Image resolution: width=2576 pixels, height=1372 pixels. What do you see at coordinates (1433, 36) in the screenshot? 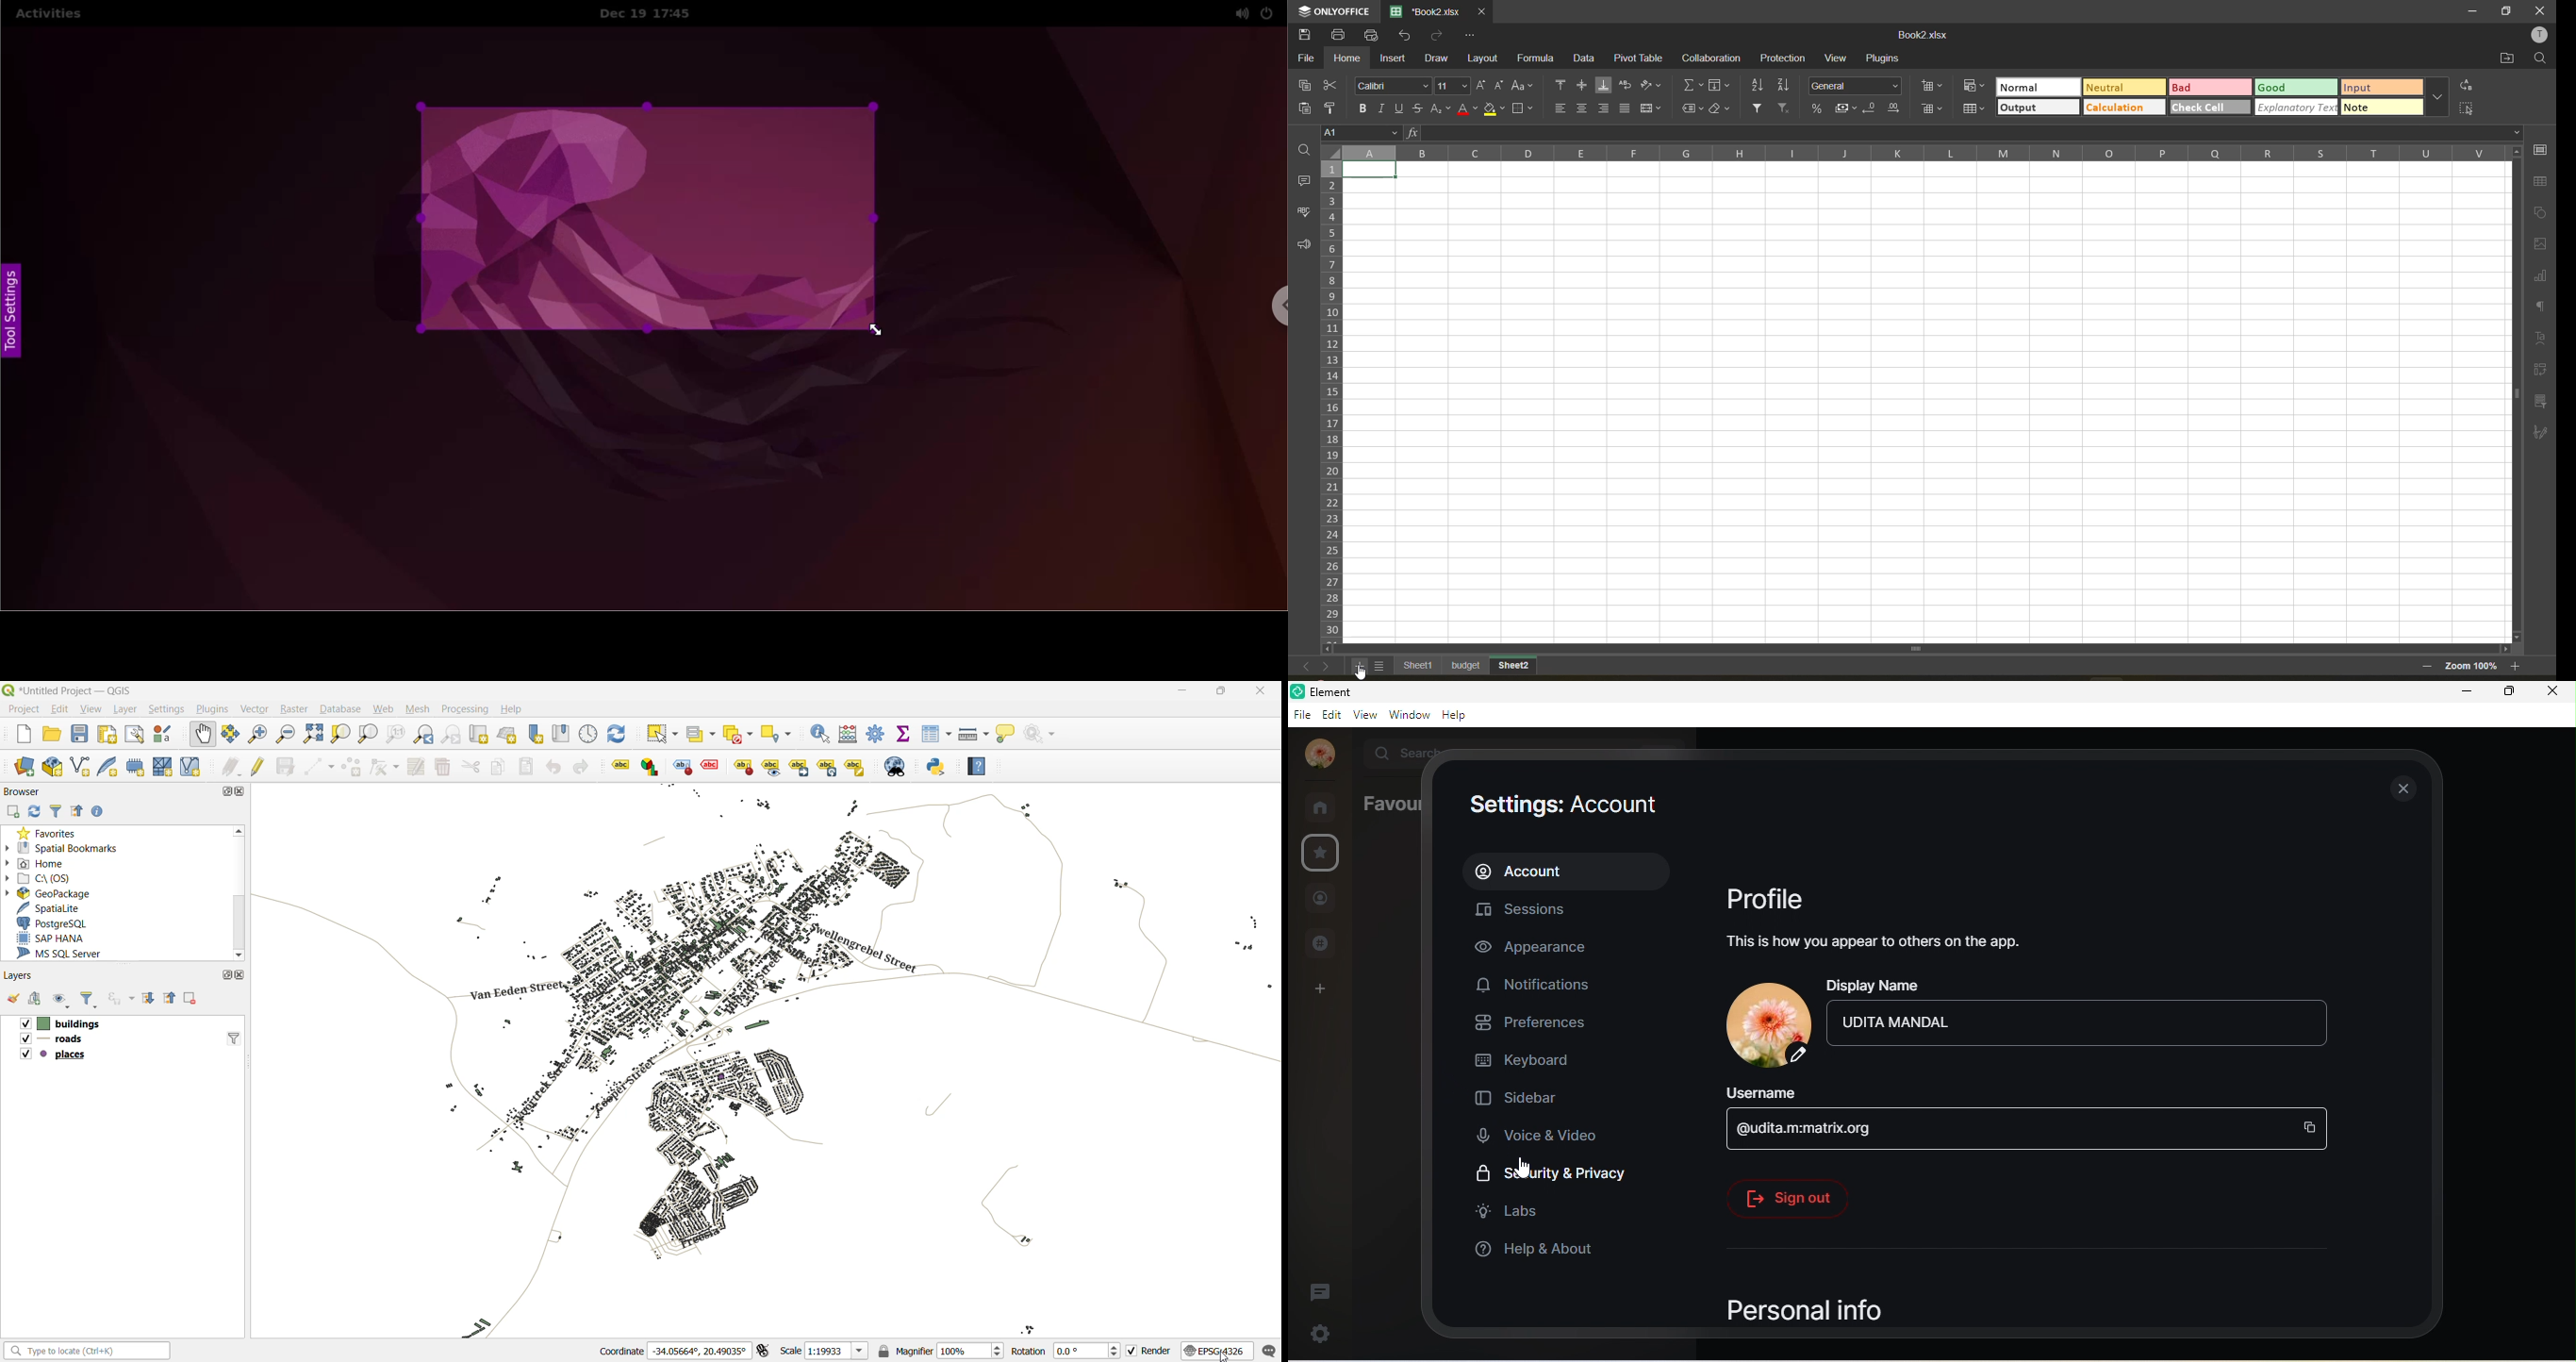
I see `redo` at bounding box center [1433, 36].